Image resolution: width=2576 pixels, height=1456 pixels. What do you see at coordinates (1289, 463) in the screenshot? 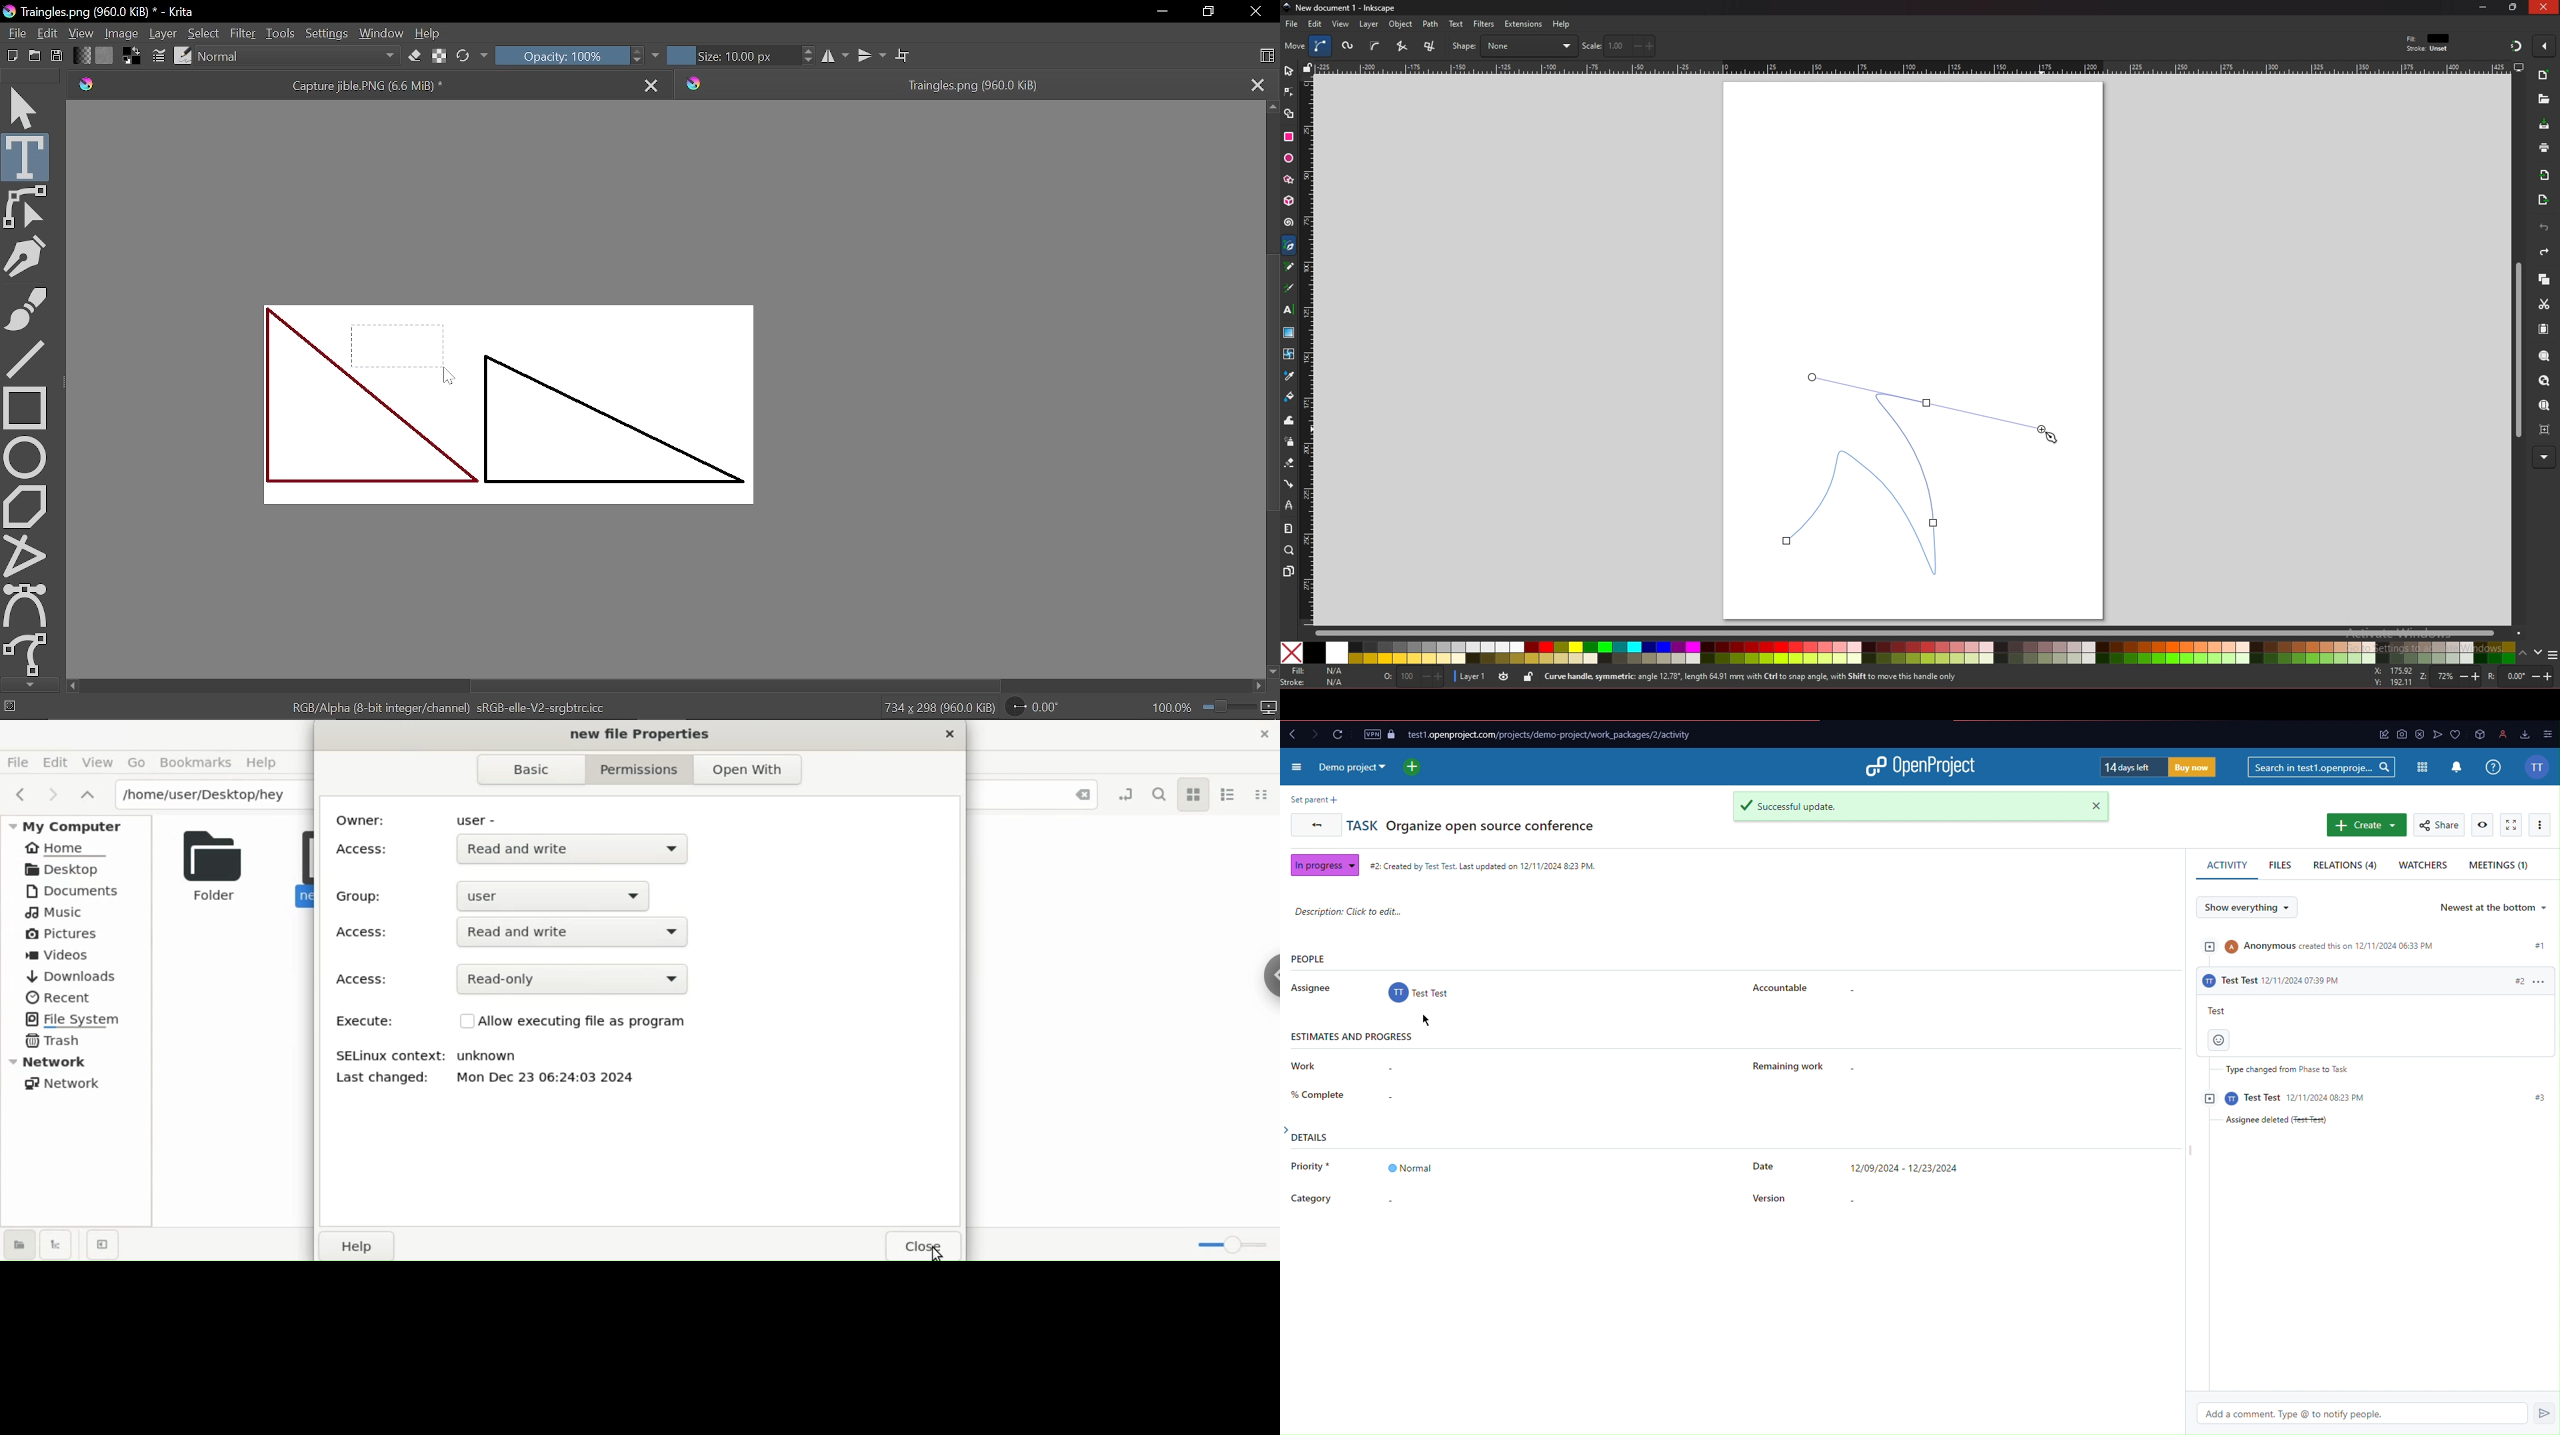
I see `eraser` at bounding box center [1289, 463].